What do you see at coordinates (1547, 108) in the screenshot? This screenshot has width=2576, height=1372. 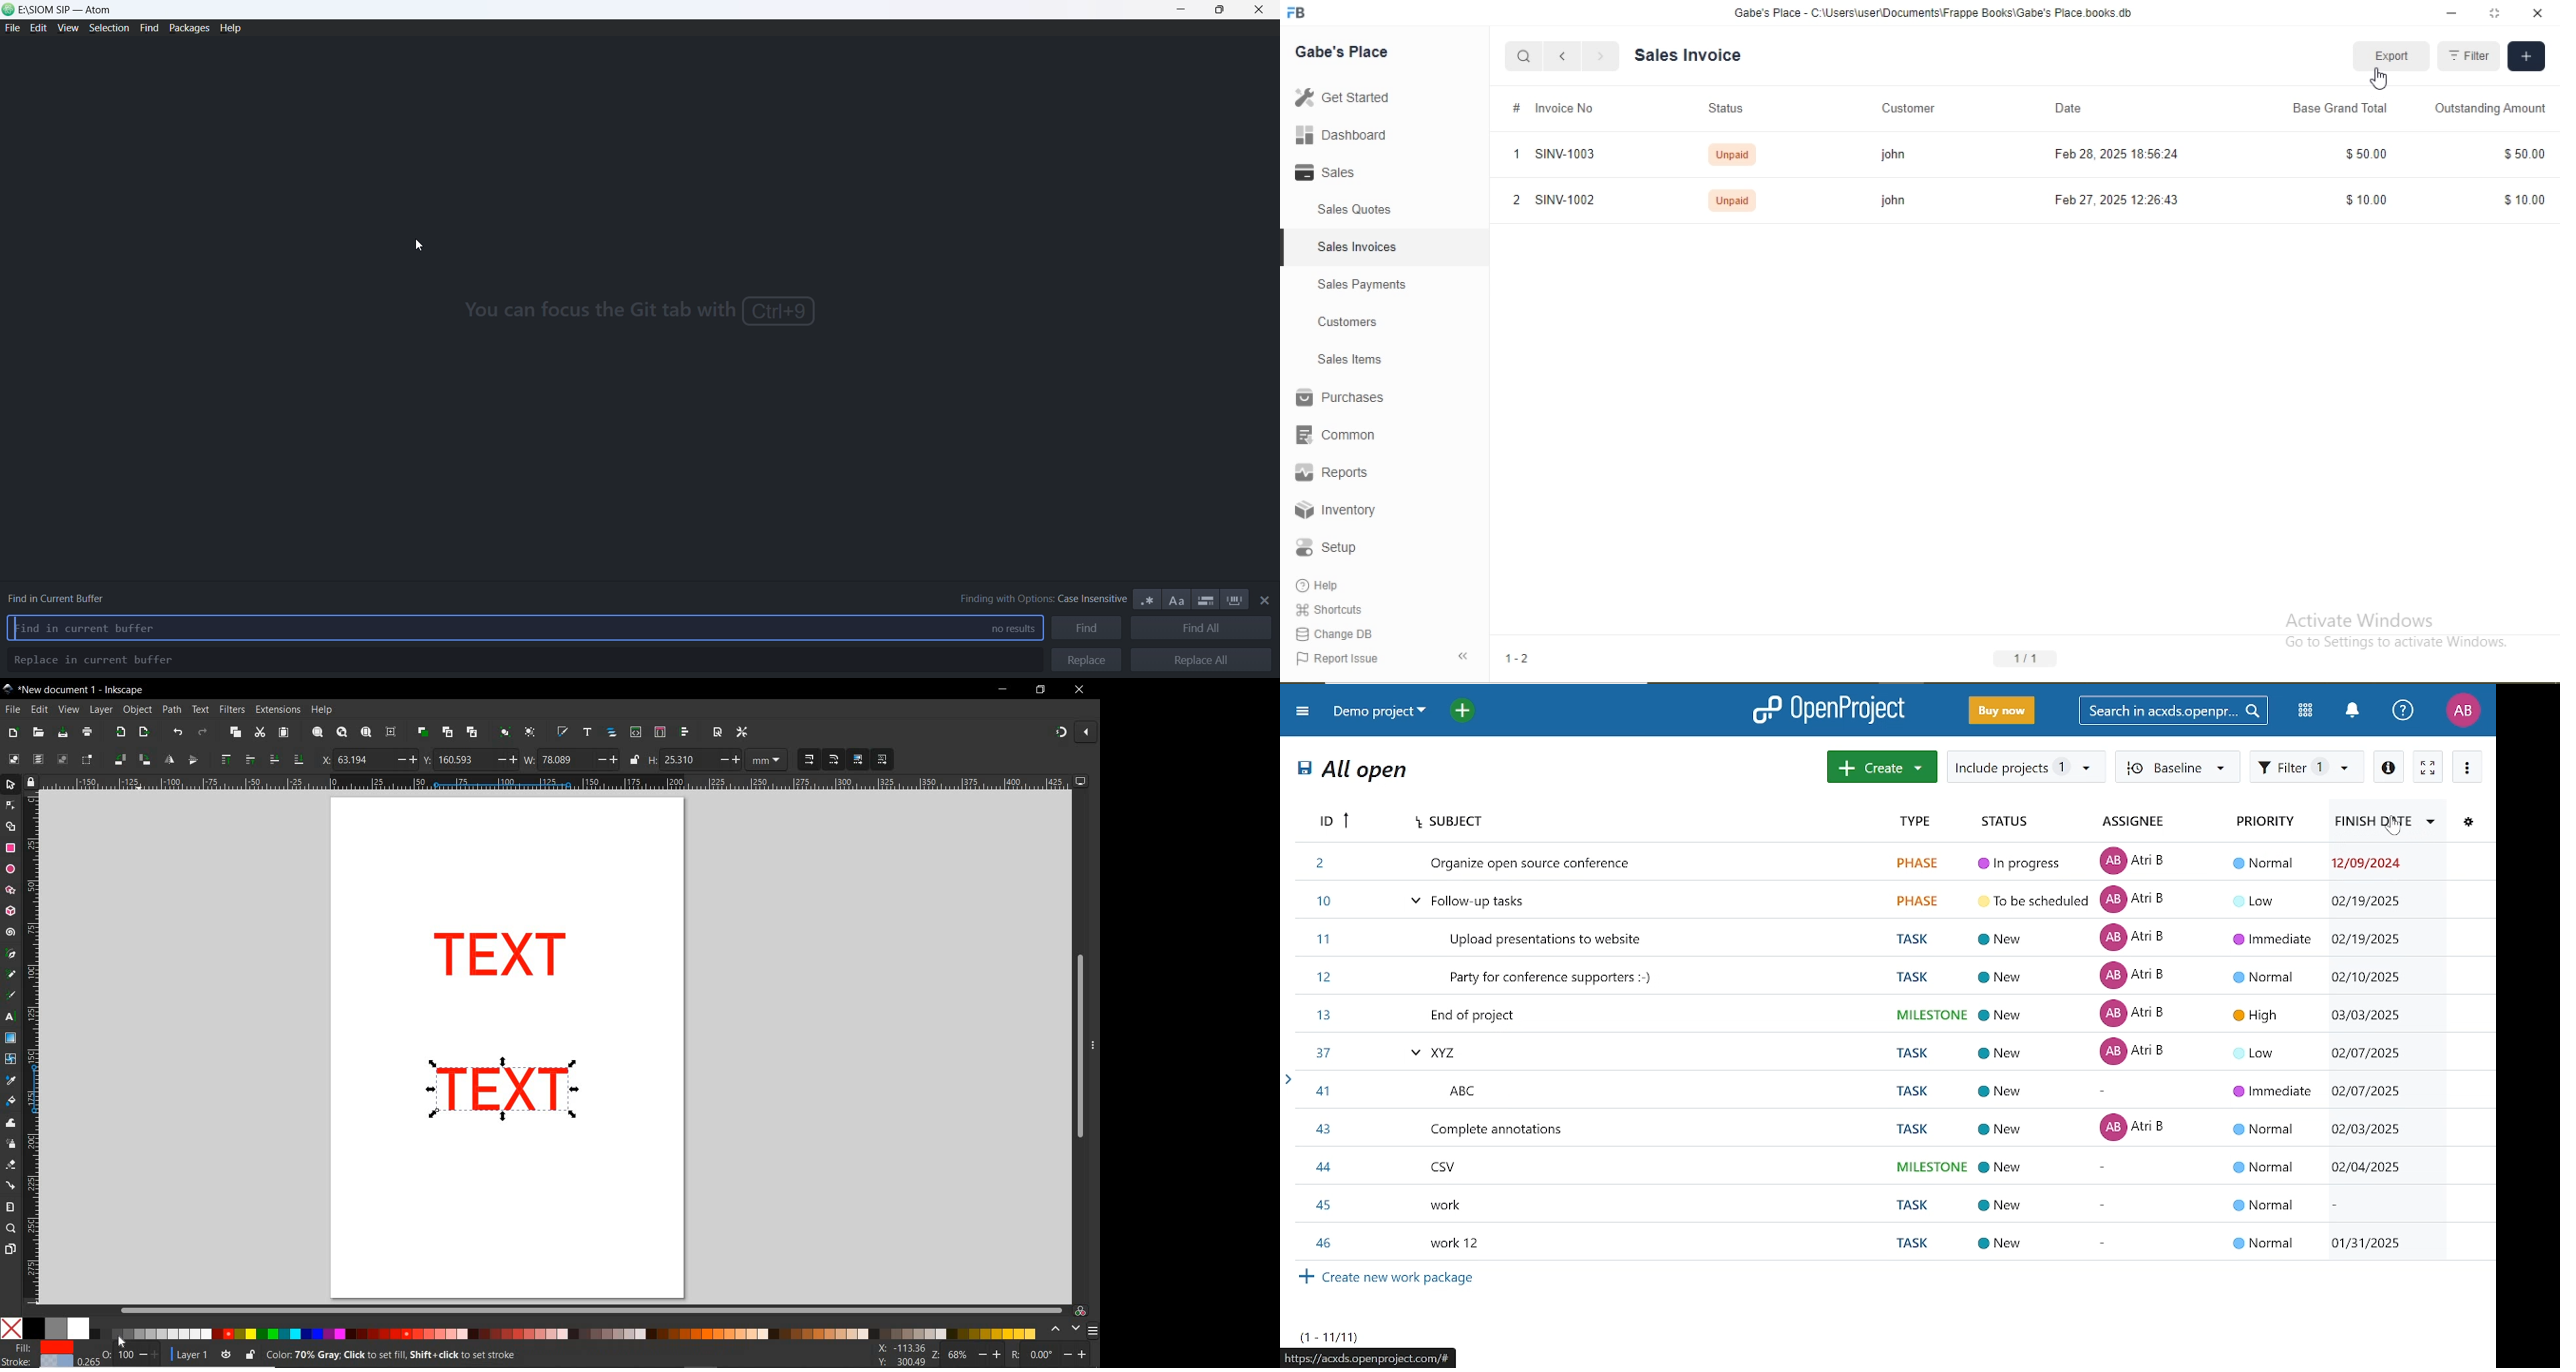 I see `# Invoice No` at bounding box center [1547, 108].